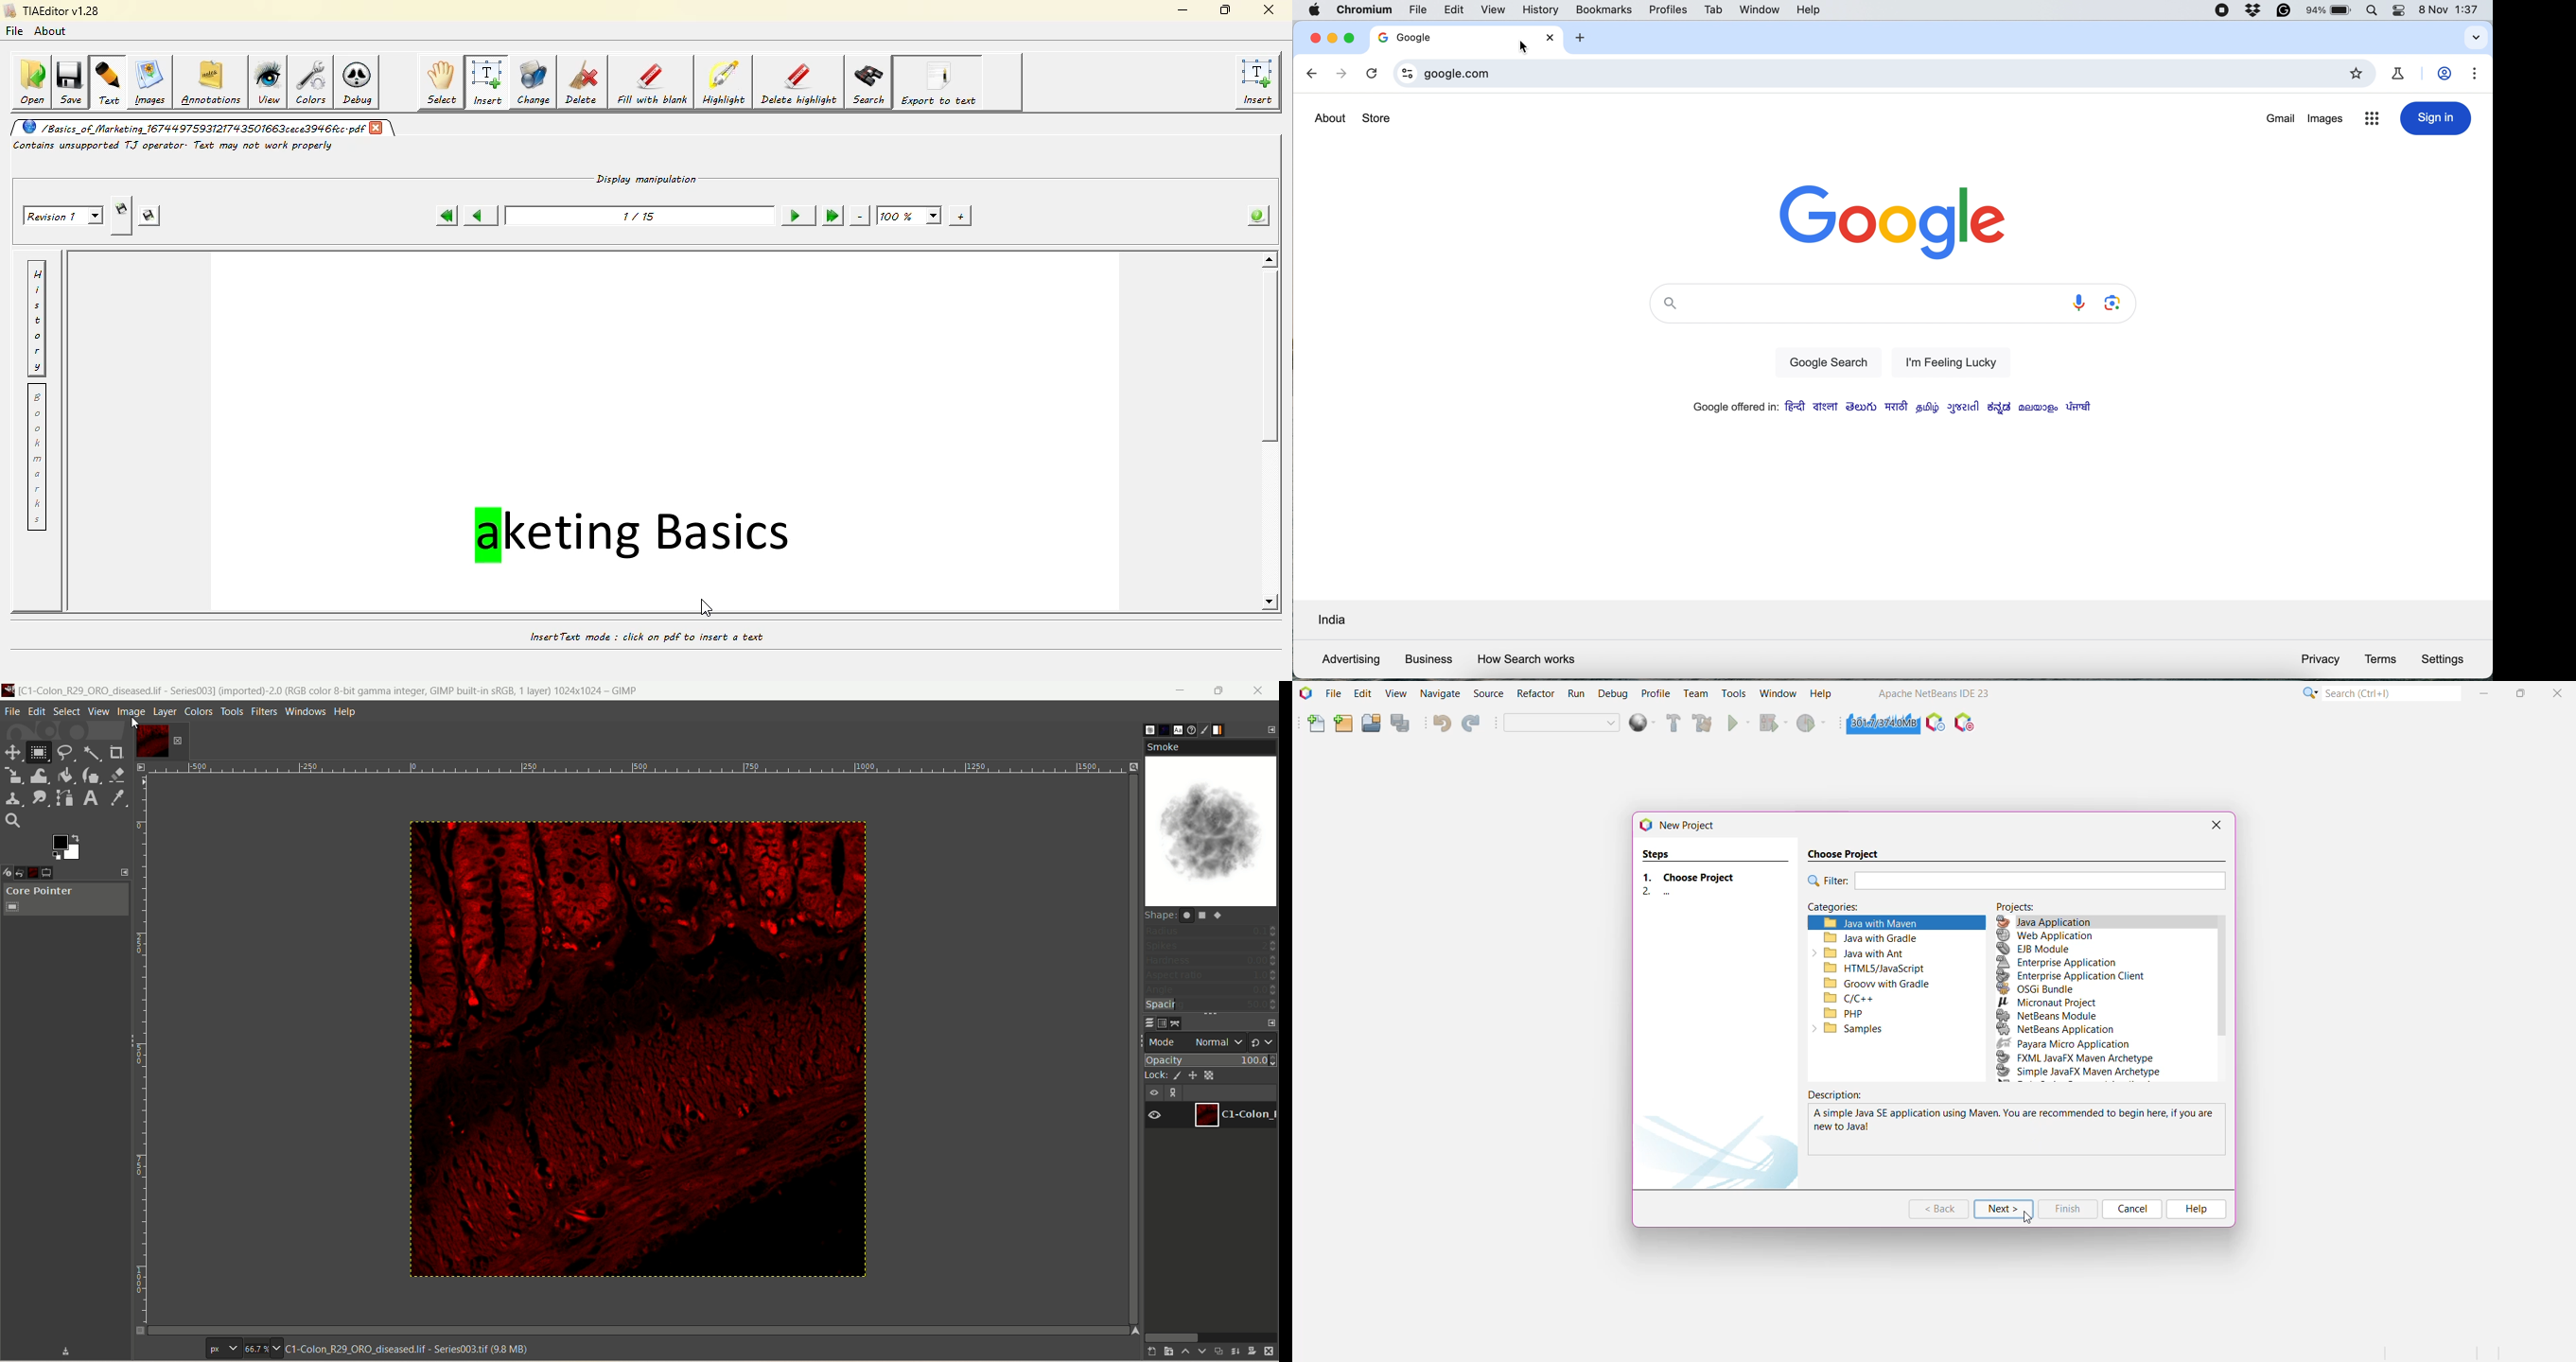 Image resolution: width=2576 pixels, height=1372 pixels. I want to click on settings, so click(2476, 75).